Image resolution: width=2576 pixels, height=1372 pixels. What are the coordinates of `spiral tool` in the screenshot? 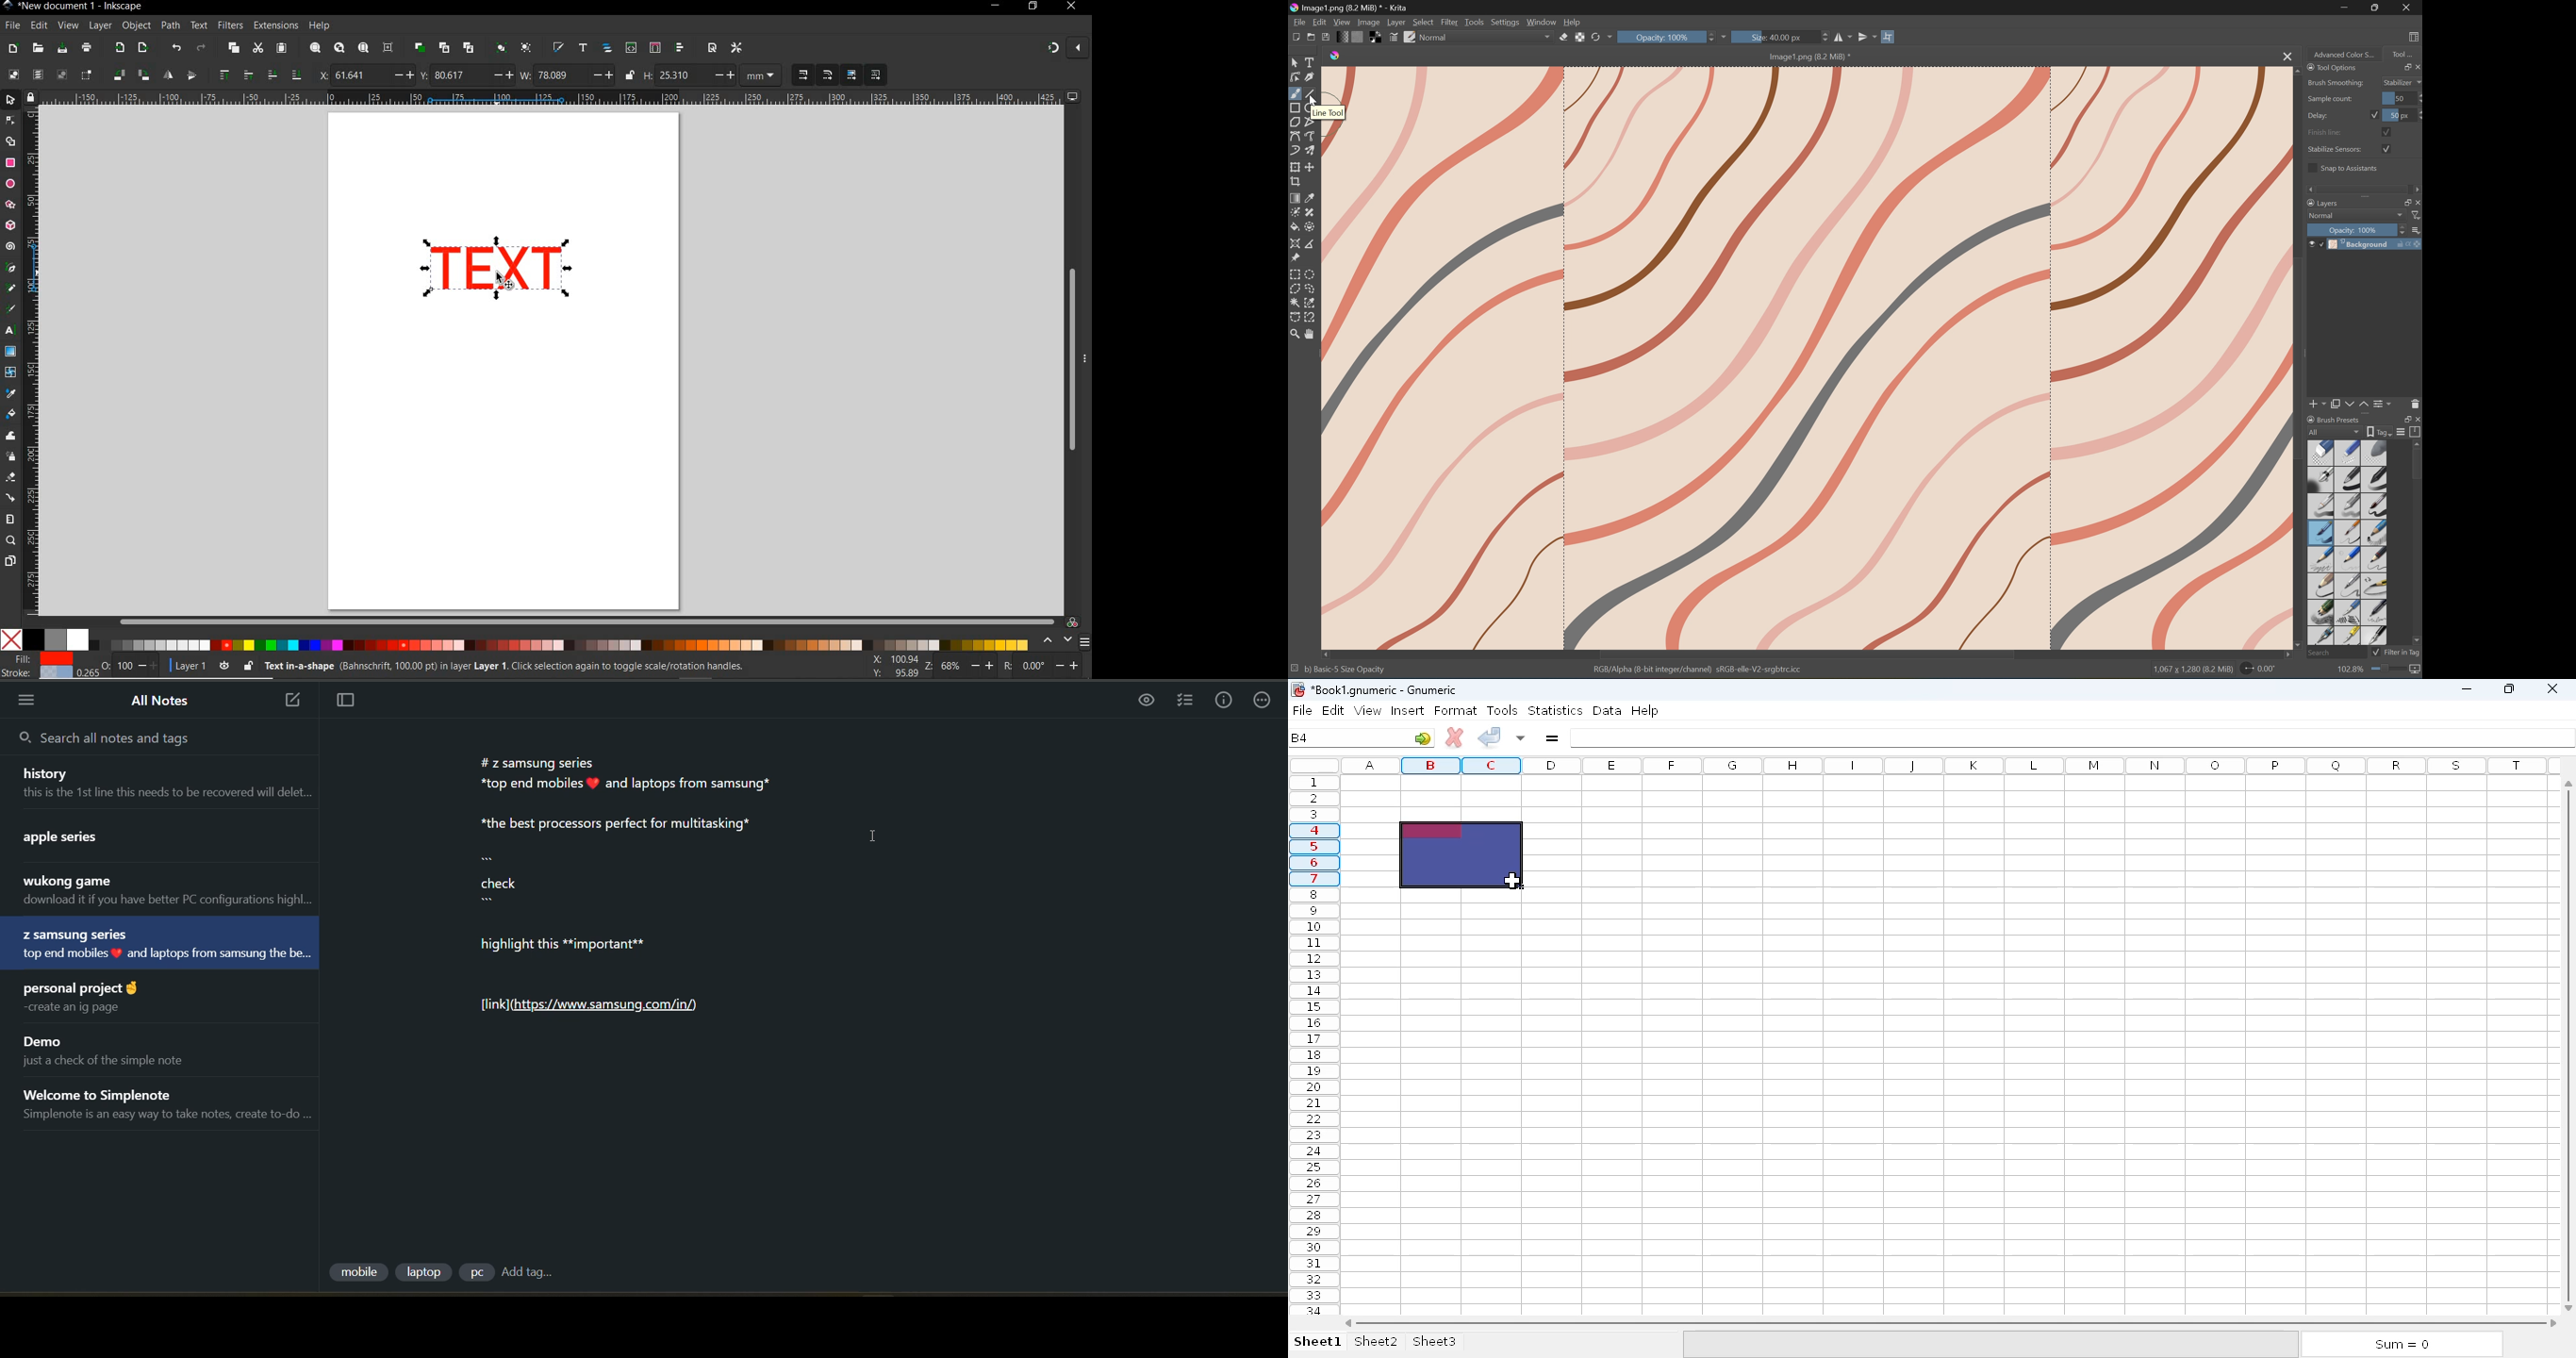 It's located at (10, 248).